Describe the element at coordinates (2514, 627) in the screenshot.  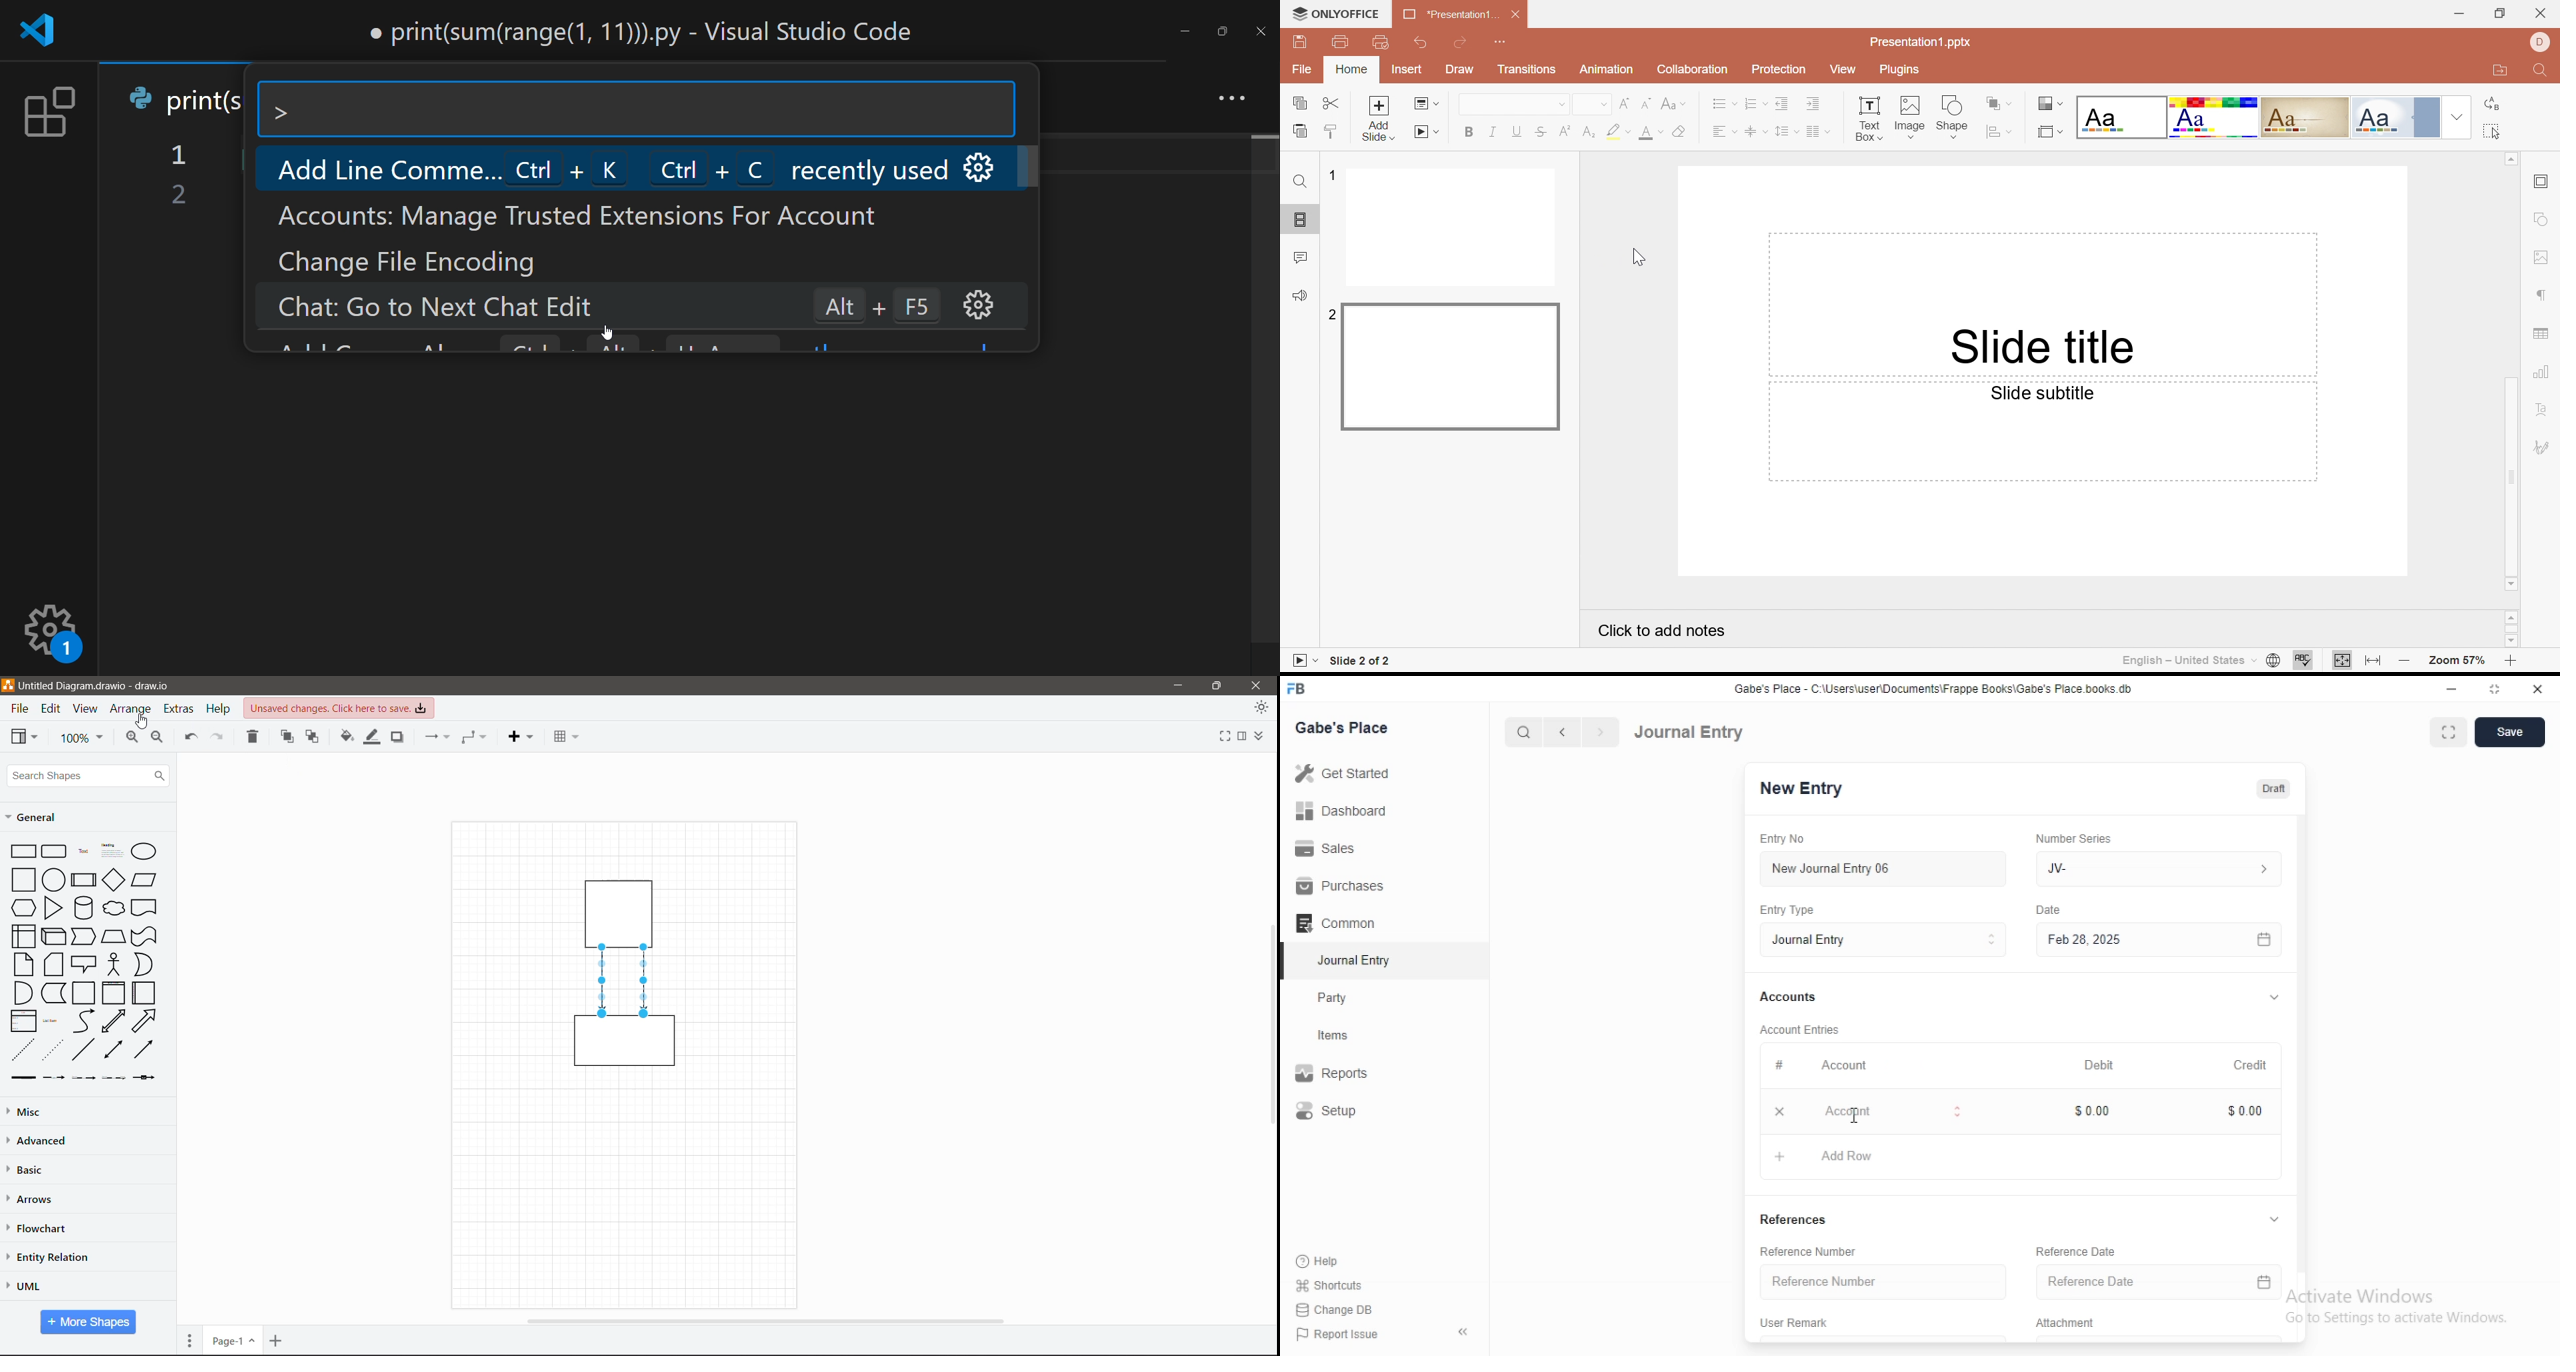
I see `Scroll bar` at that location.